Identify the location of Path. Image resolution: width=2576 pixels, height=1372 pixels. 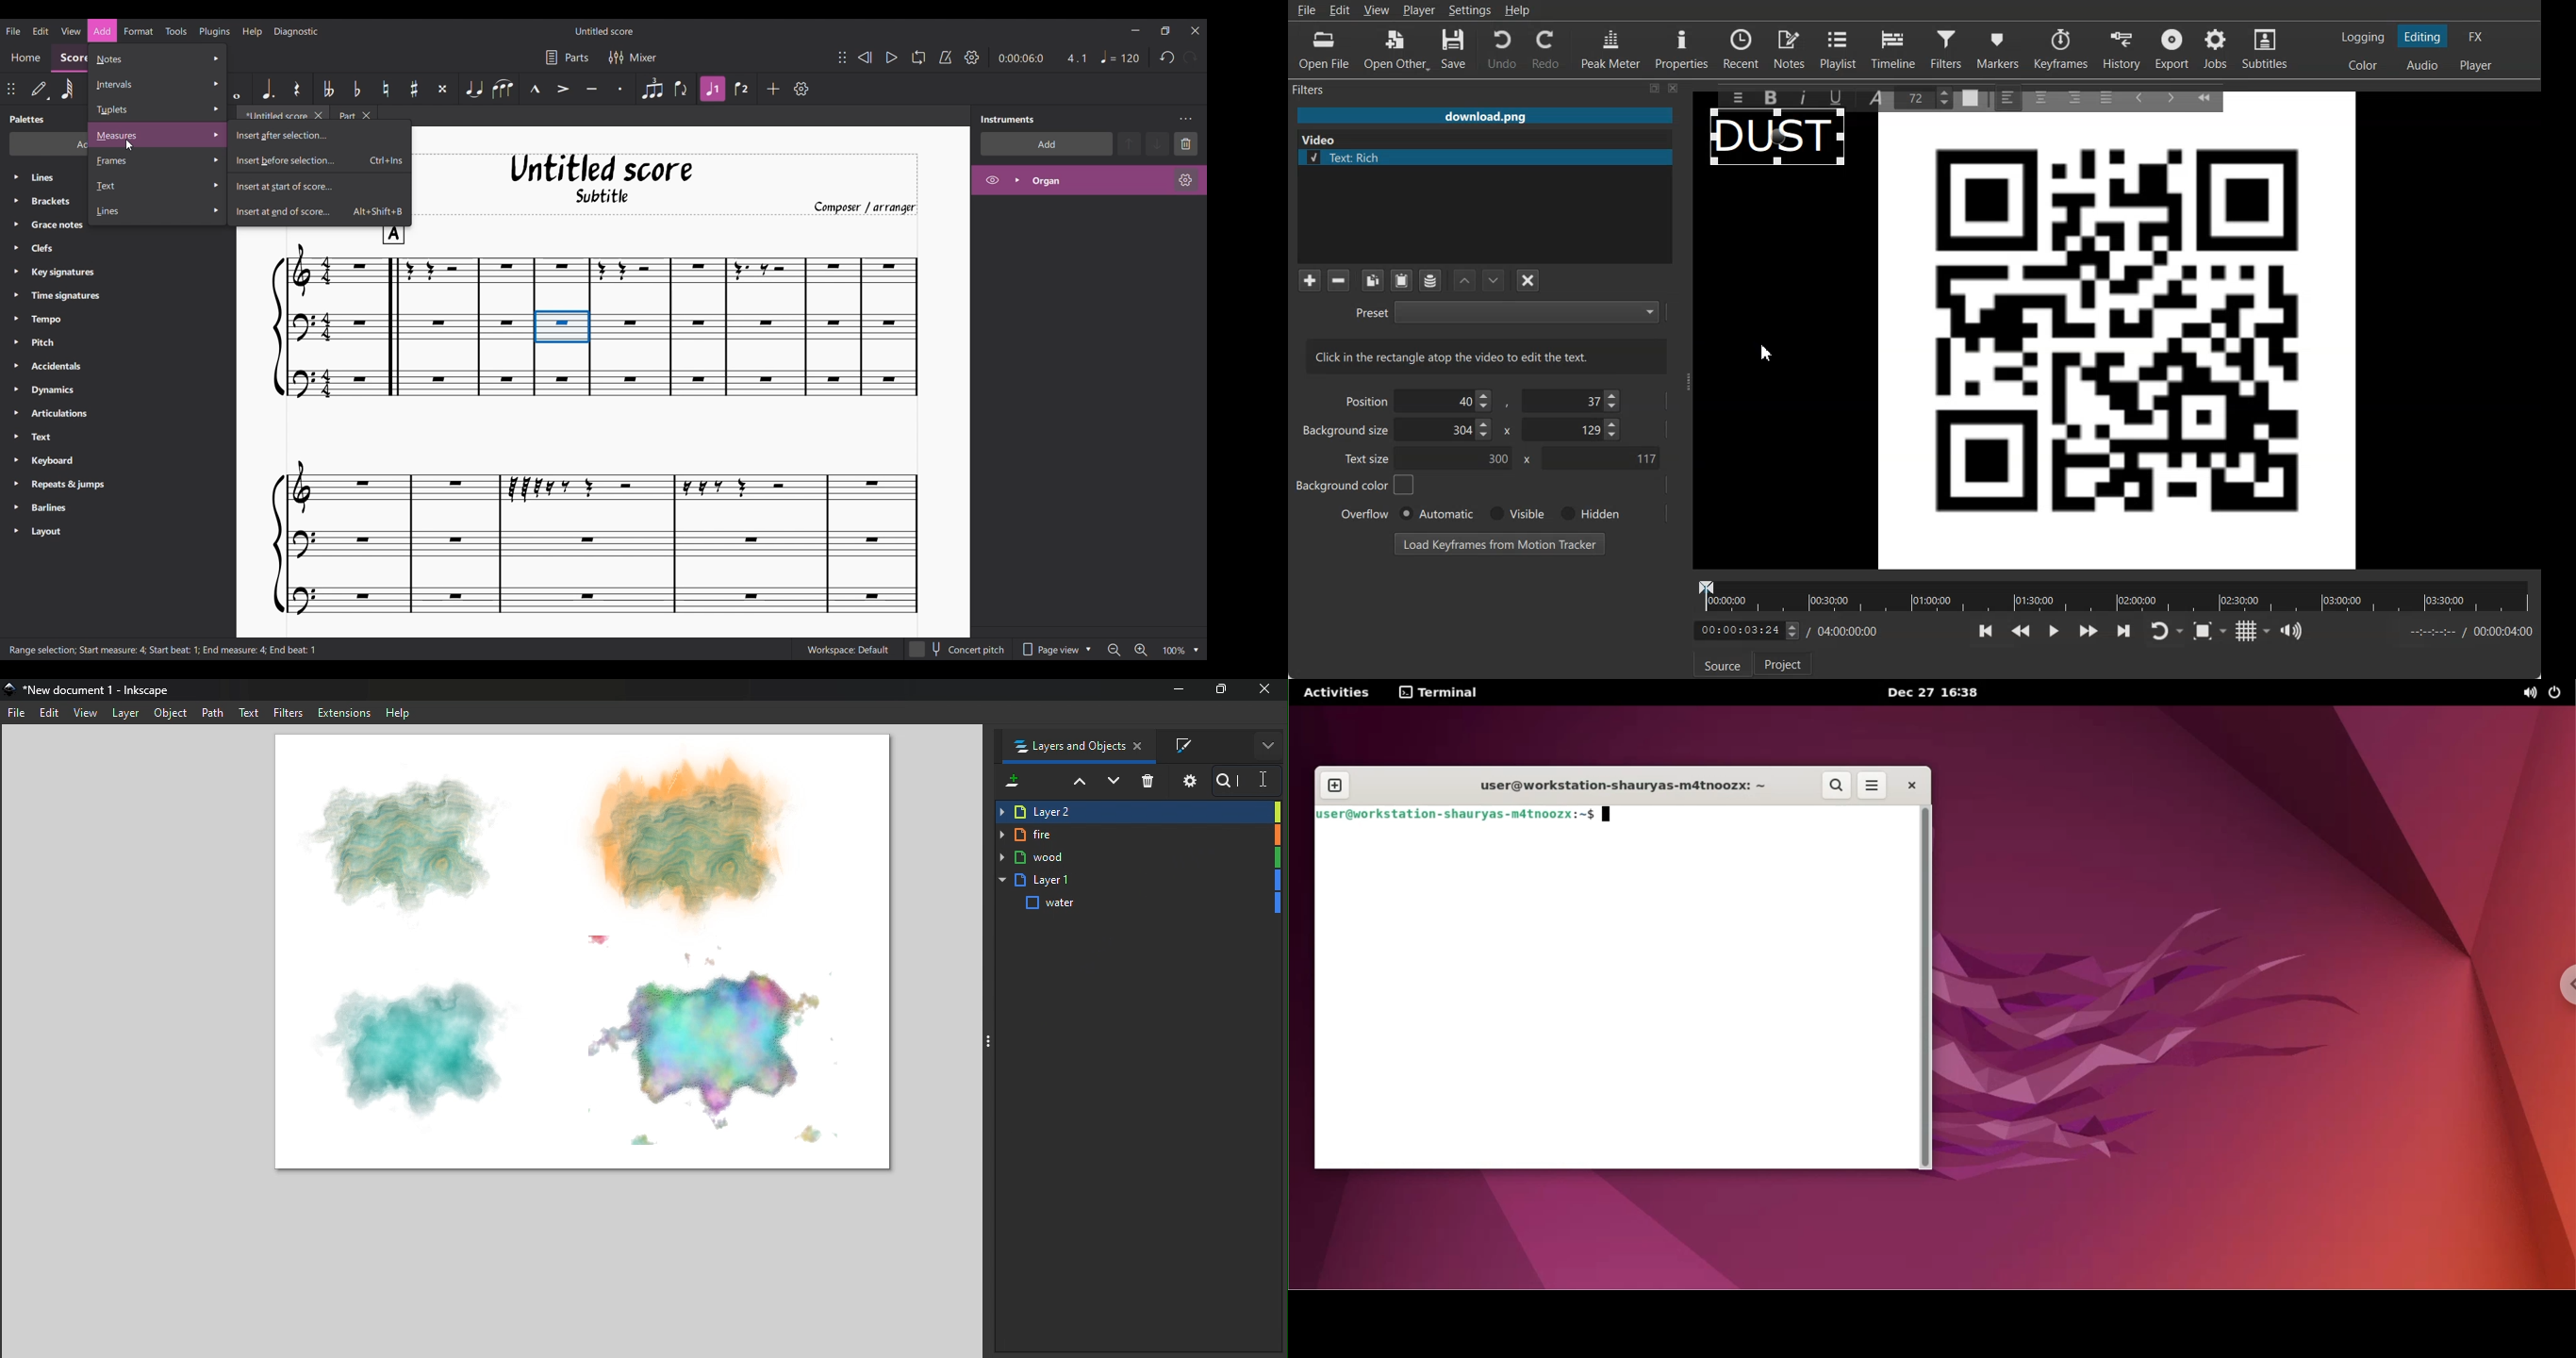
(215, 713).